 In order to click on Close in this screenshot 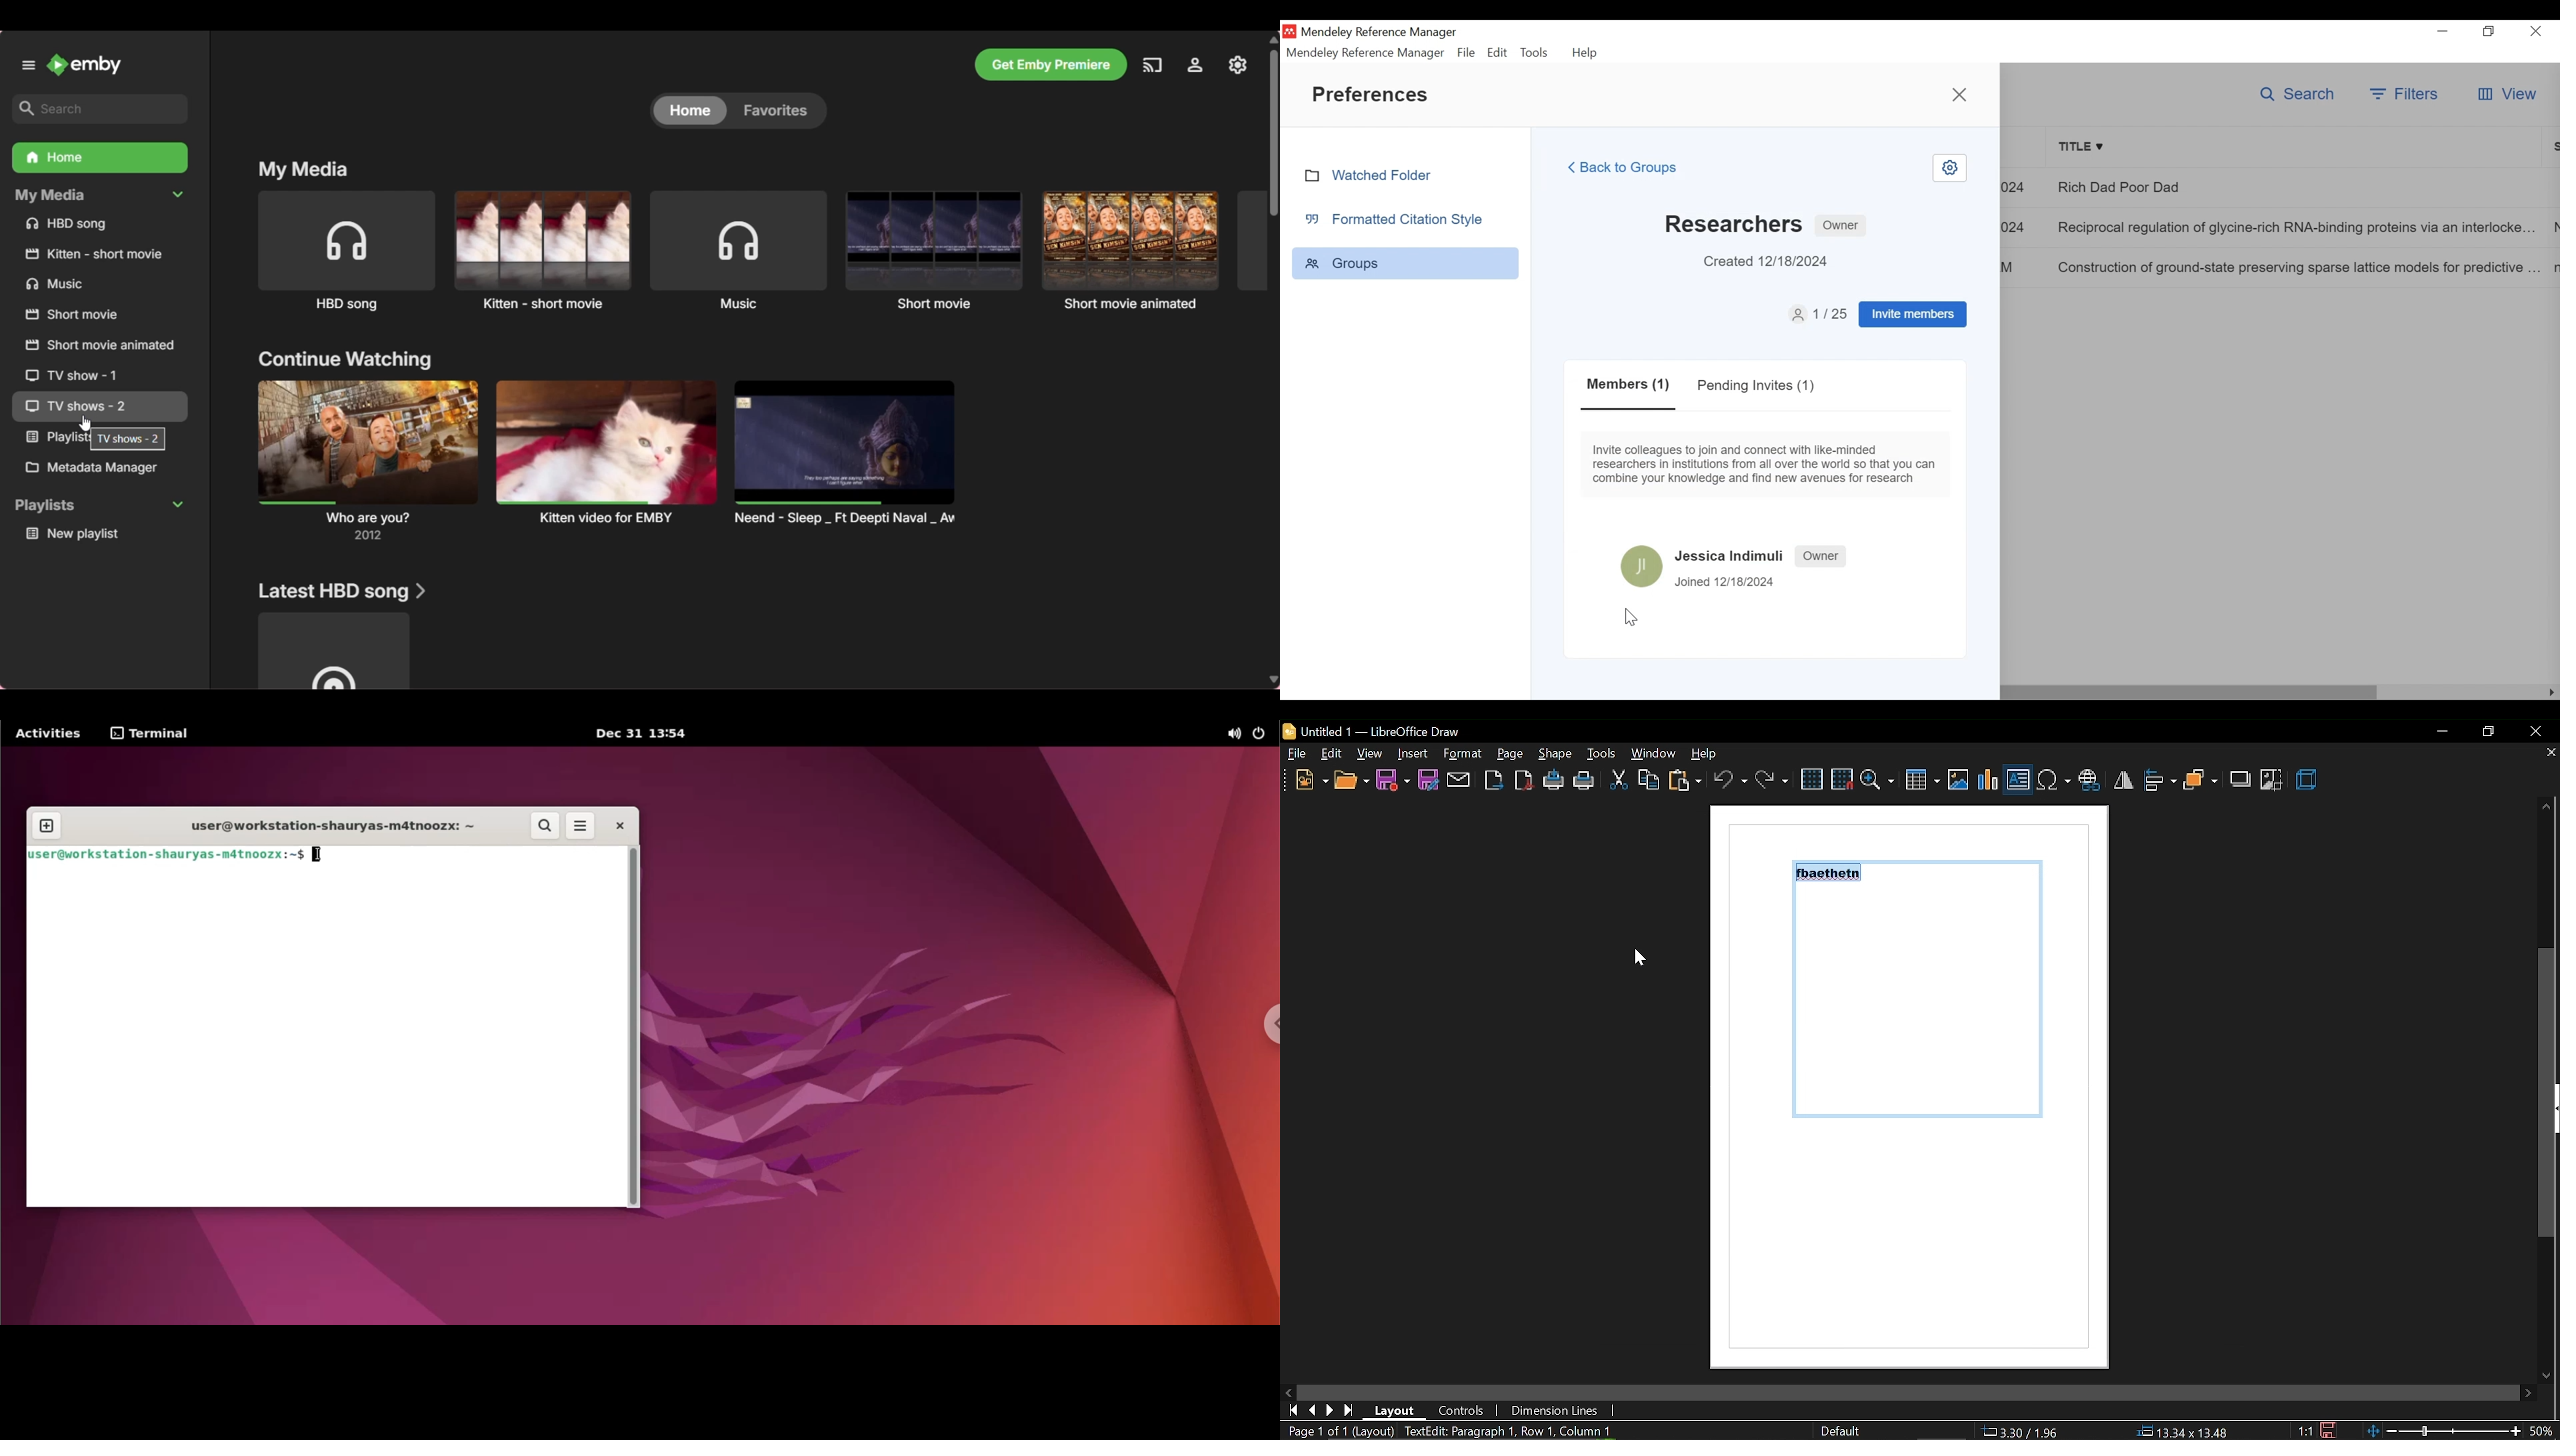, I will do `click(1959, 93)`.